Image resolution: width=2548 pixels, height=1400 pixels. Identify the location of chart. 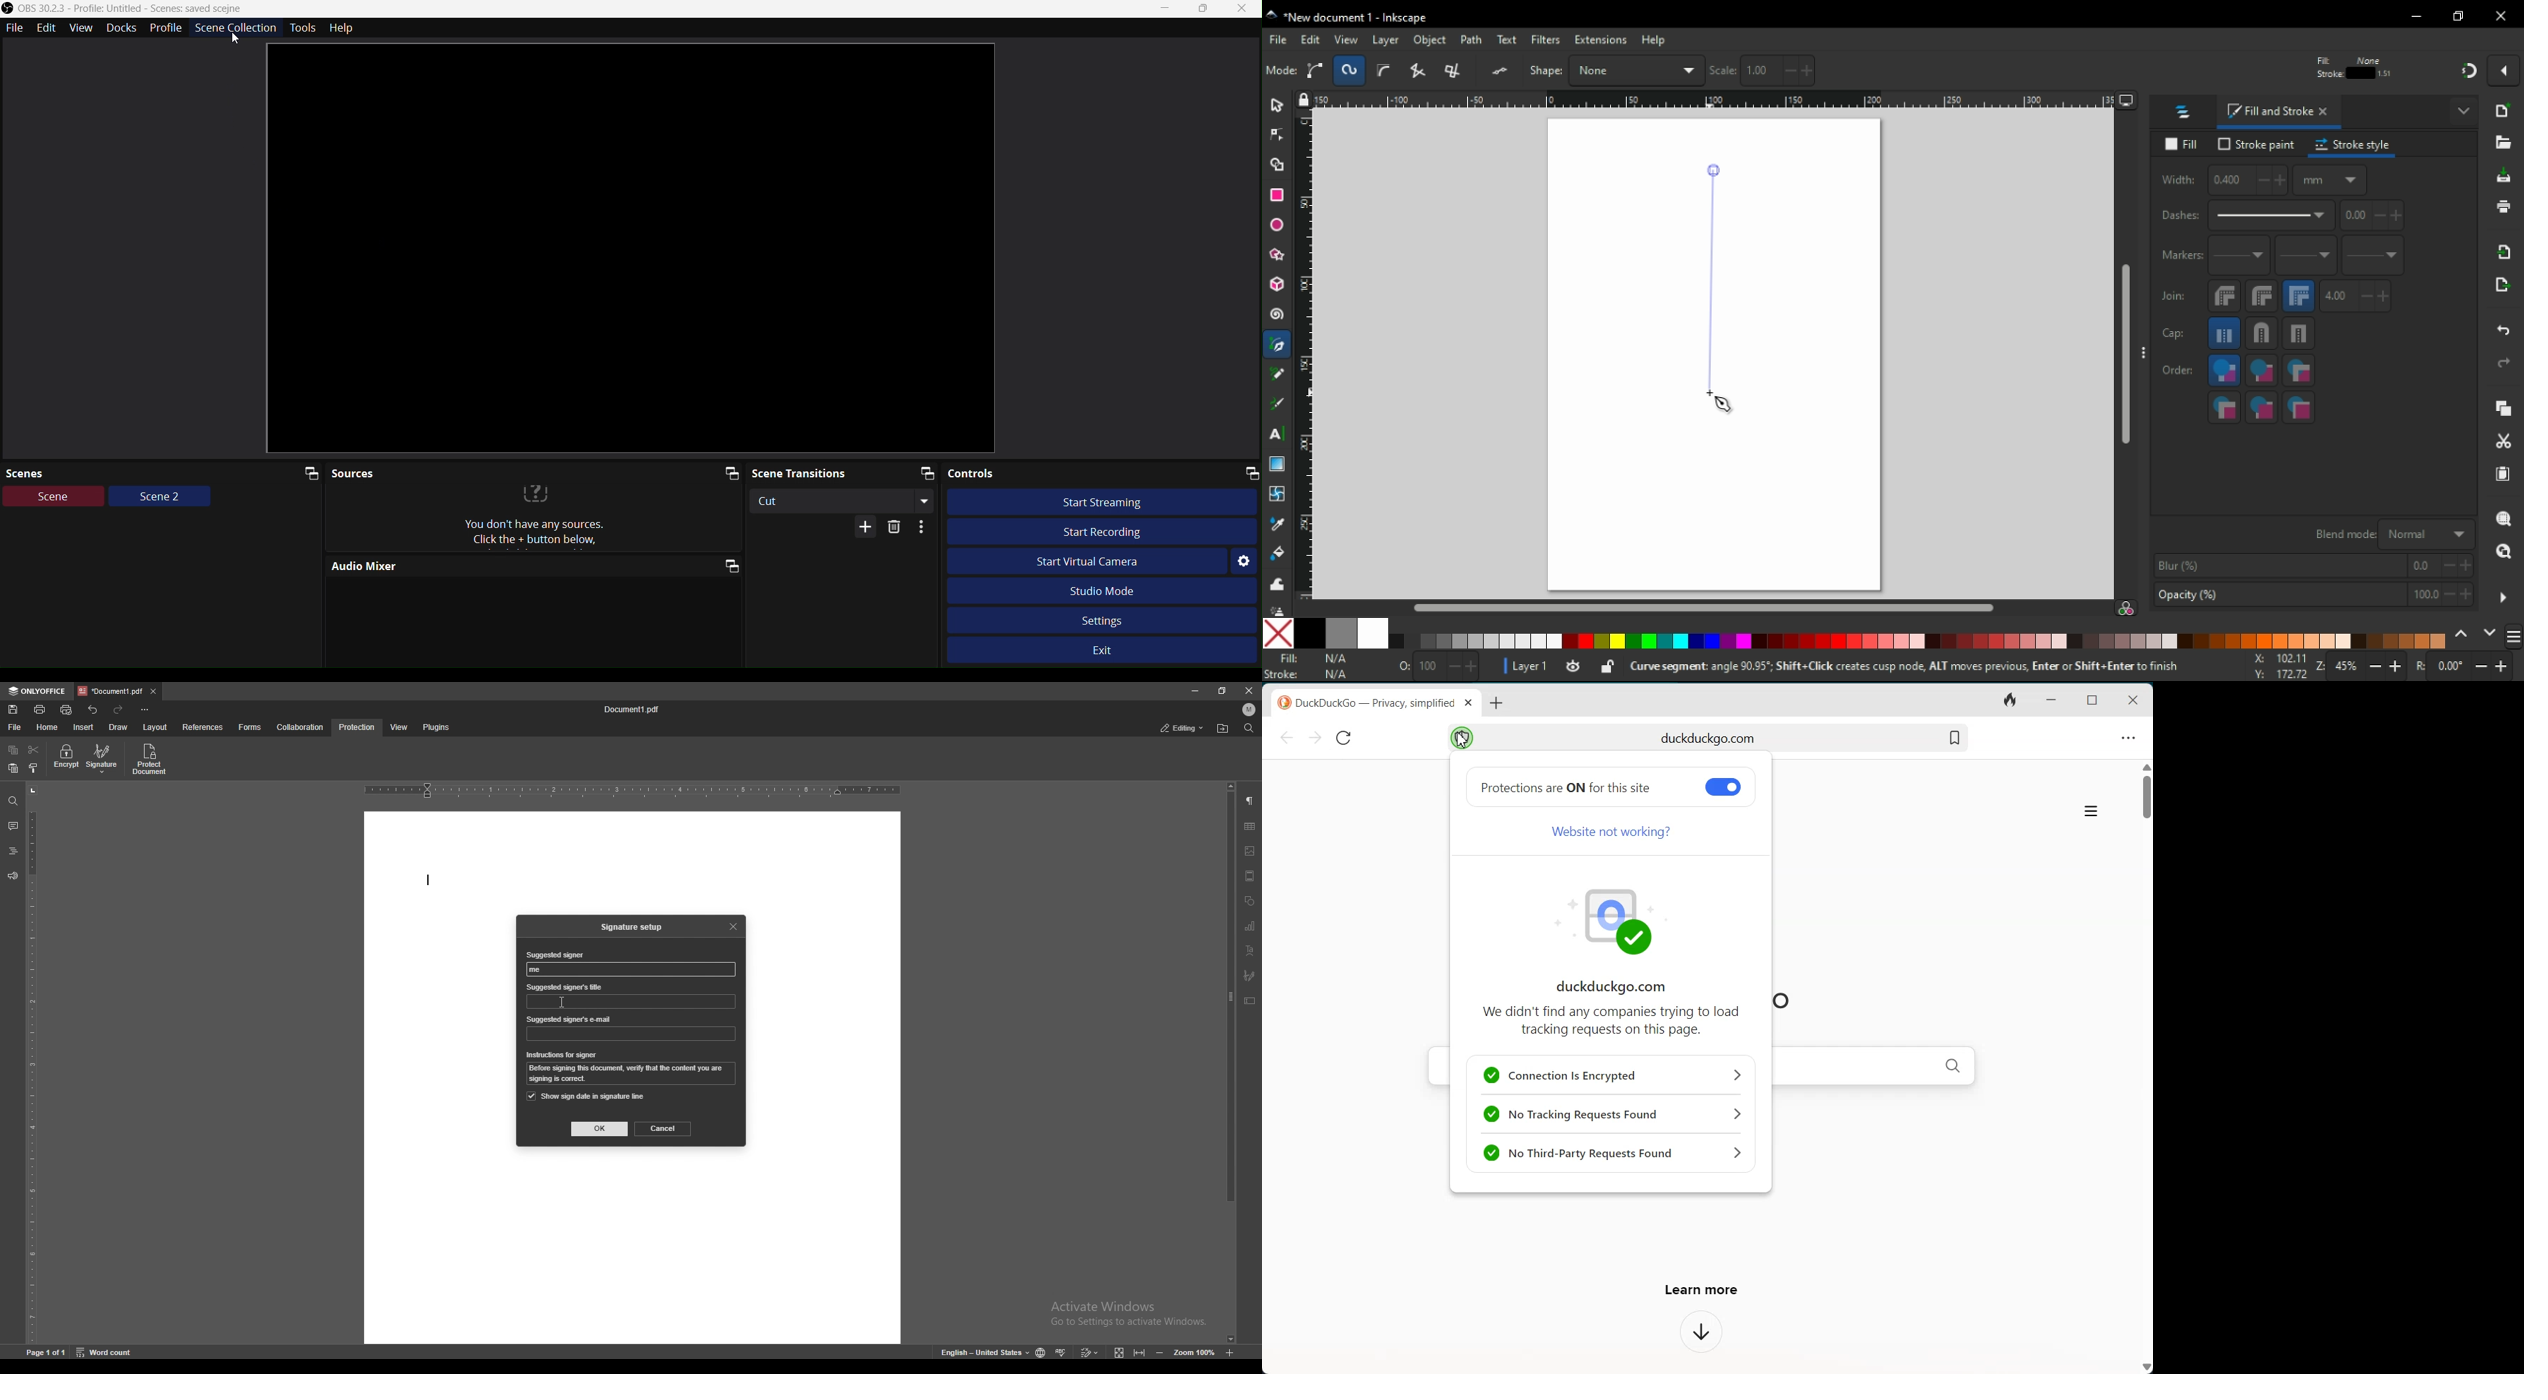
(1250, 927).